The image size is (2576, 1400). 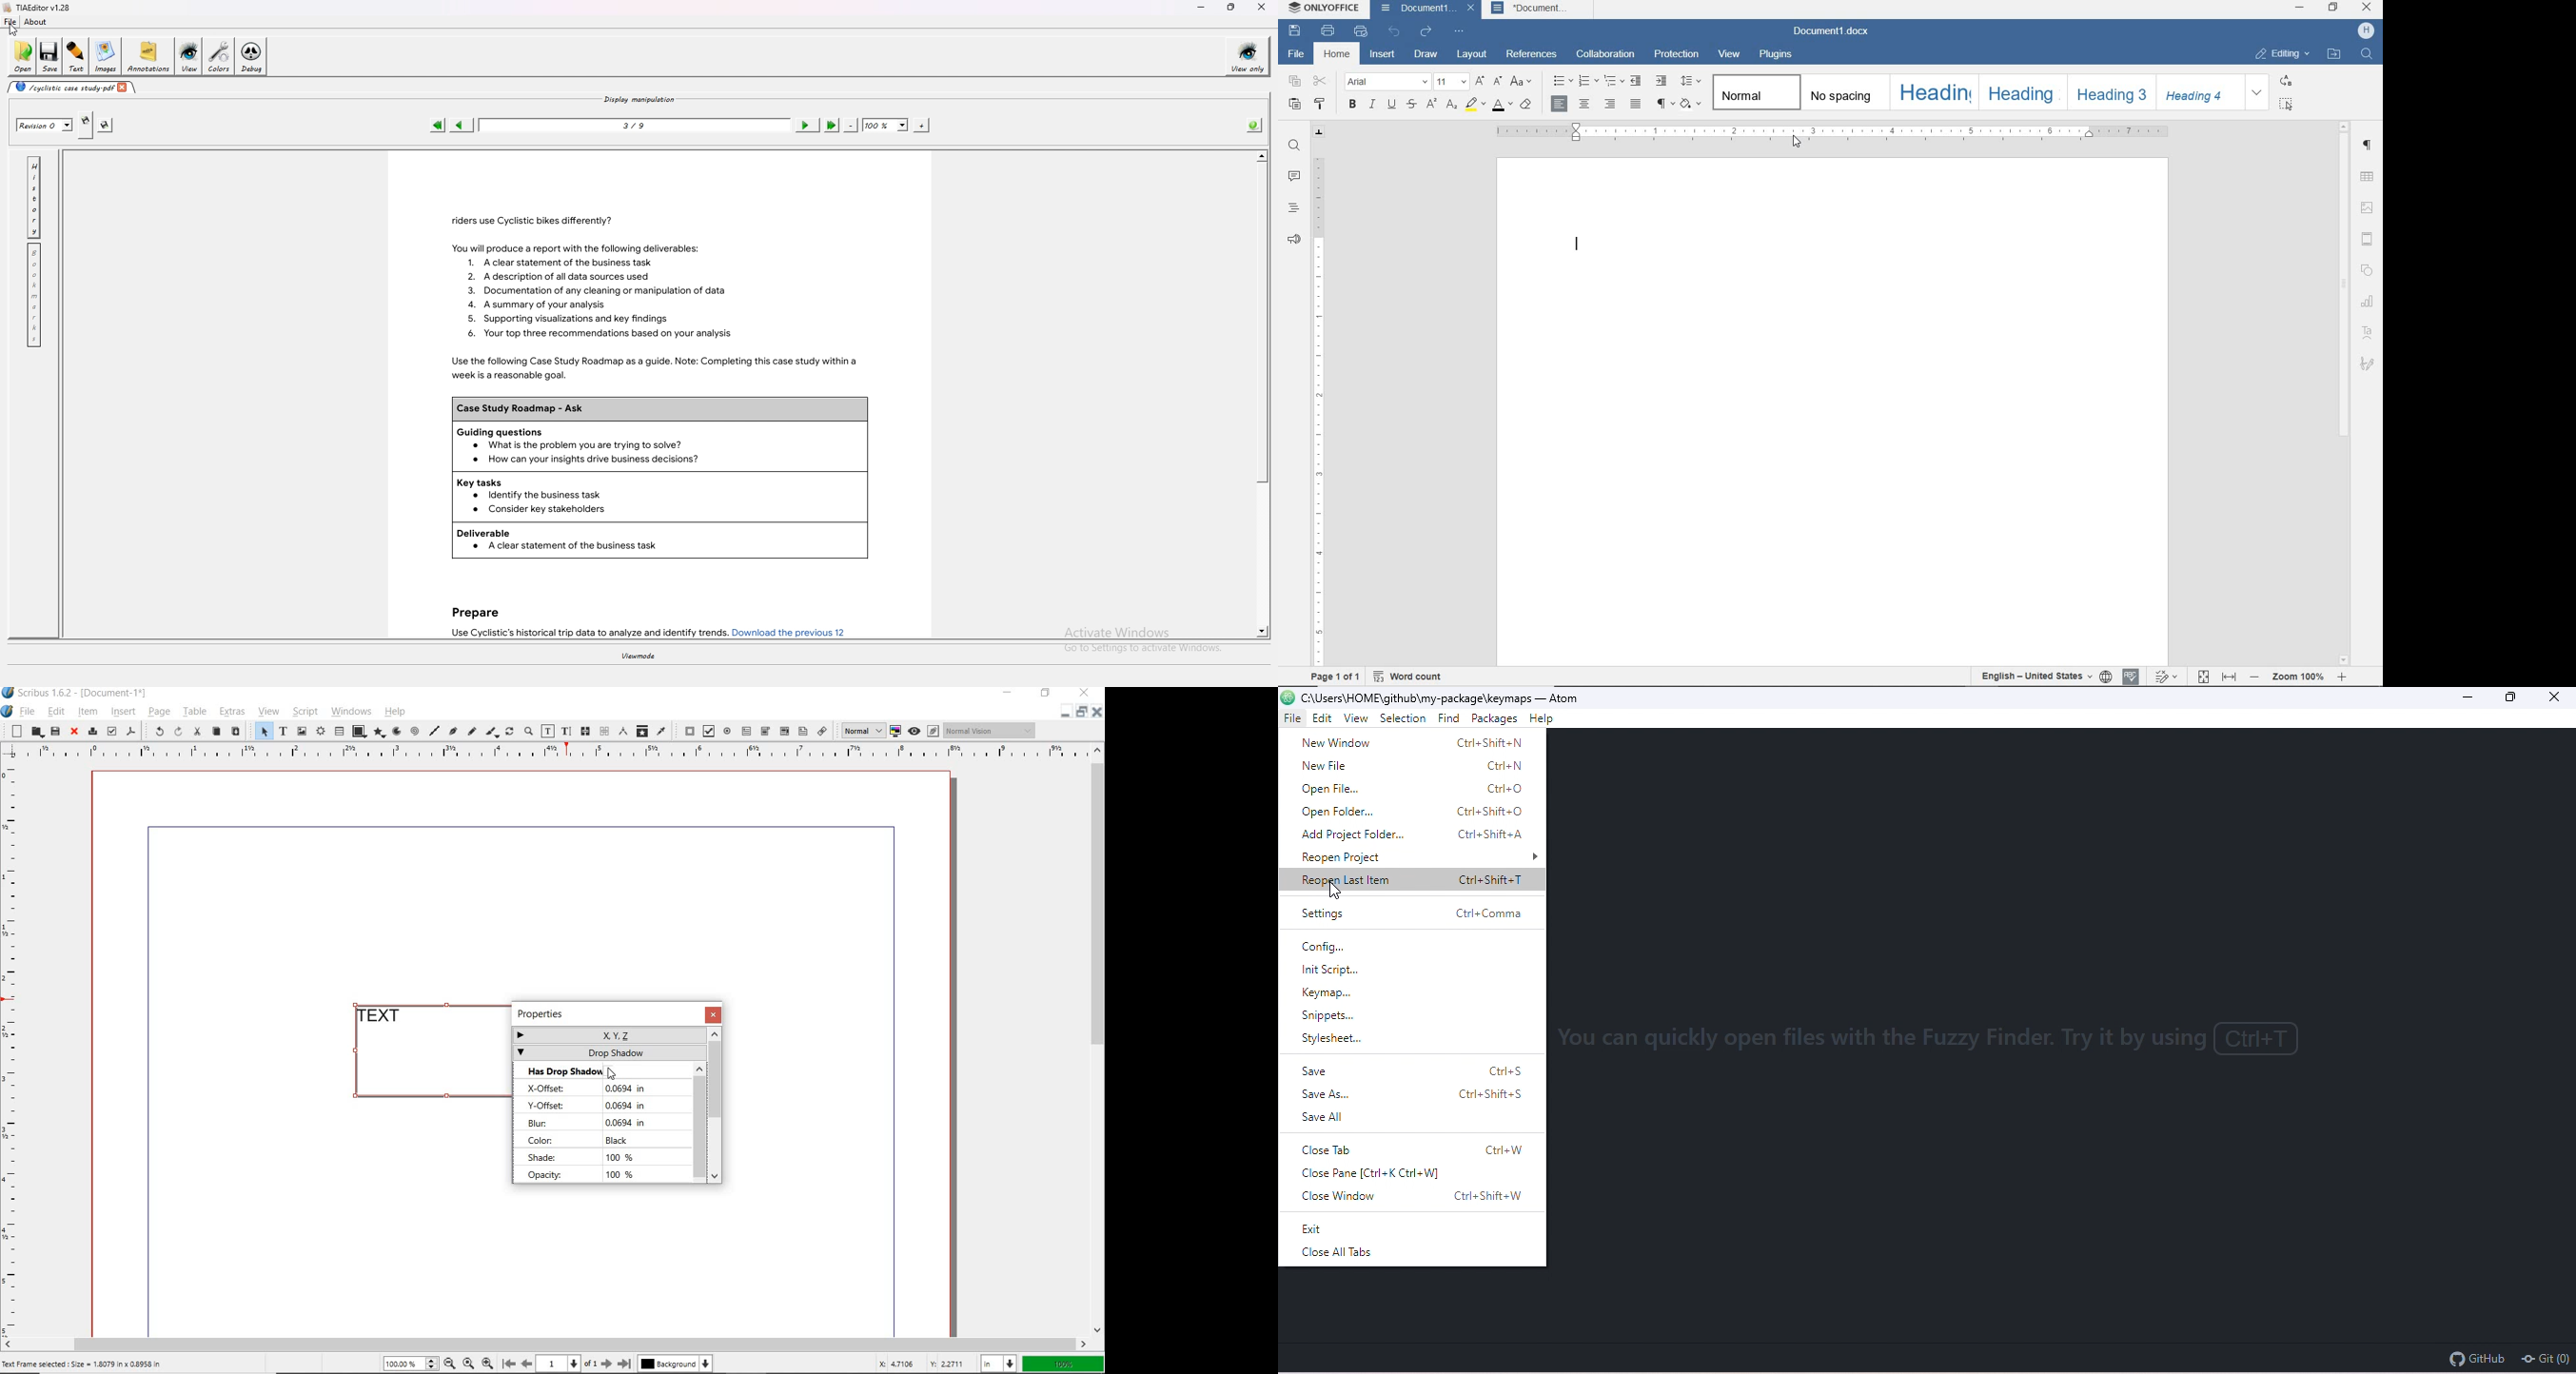 I want to click on close window, so click(x=1417, y=1195).